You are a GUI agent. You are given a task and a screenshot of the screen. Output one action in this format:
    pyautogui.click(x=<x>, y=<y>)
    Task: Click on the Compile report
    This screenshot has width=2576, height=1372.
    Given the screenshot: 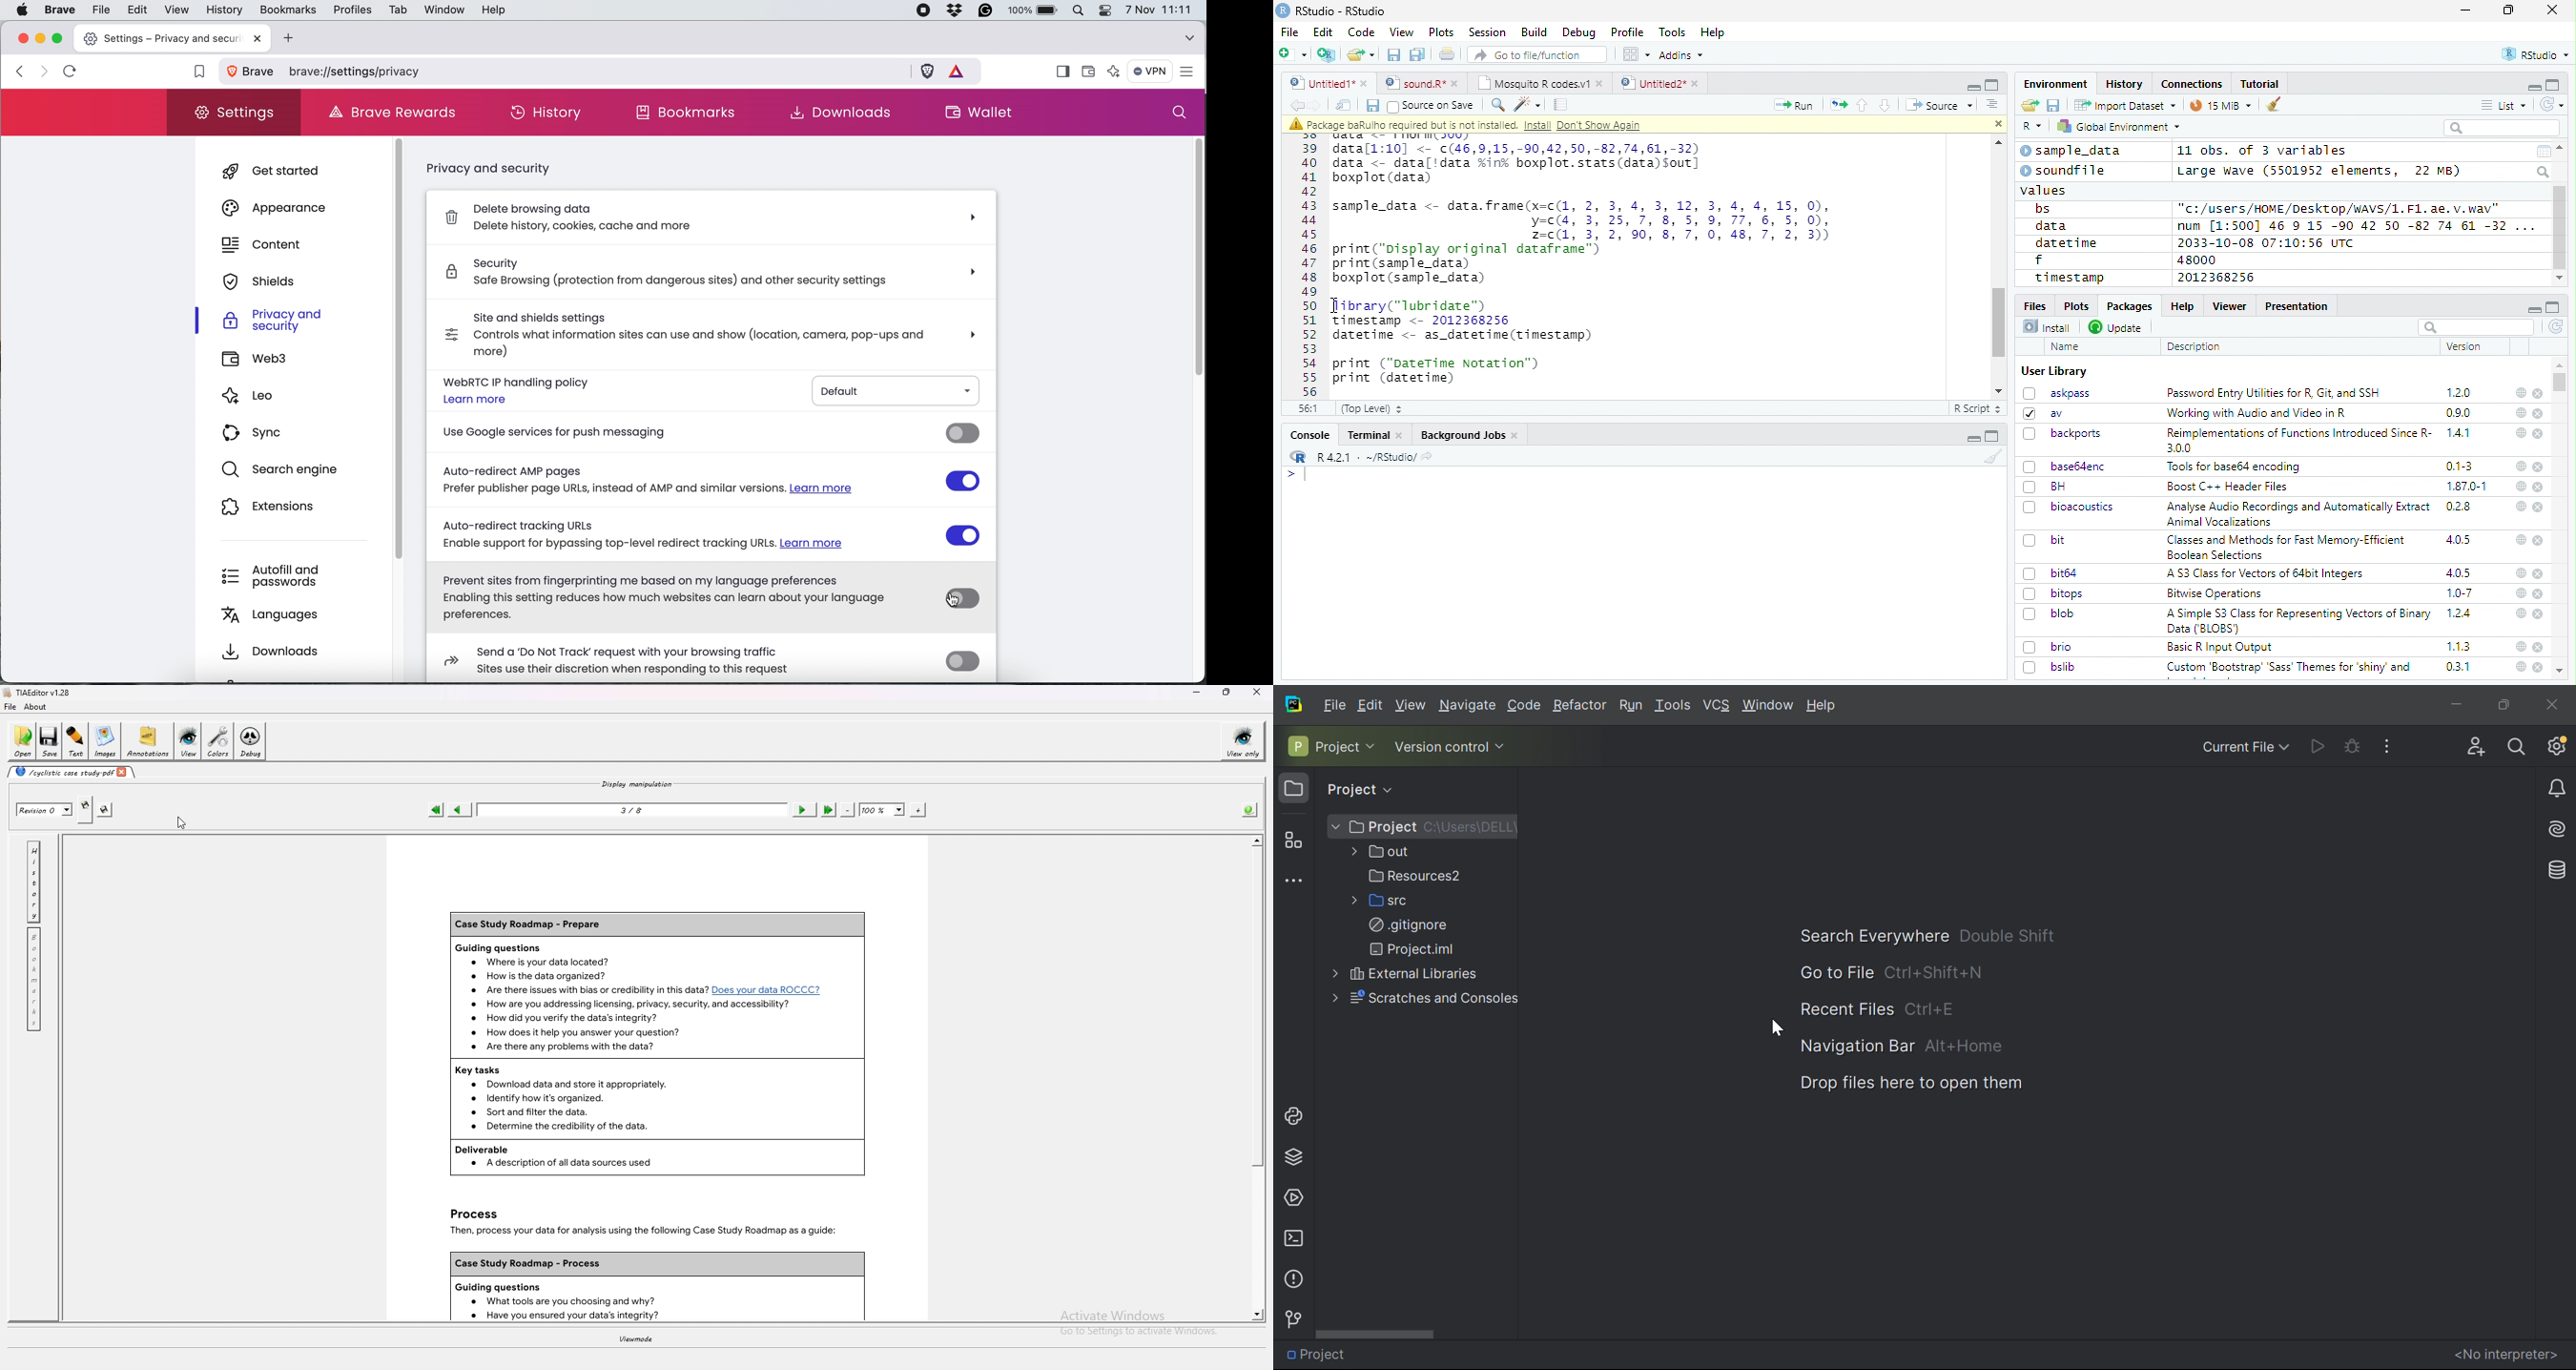 What is the action you would take?
    pyautogui.click(x=1561, y=105)
    